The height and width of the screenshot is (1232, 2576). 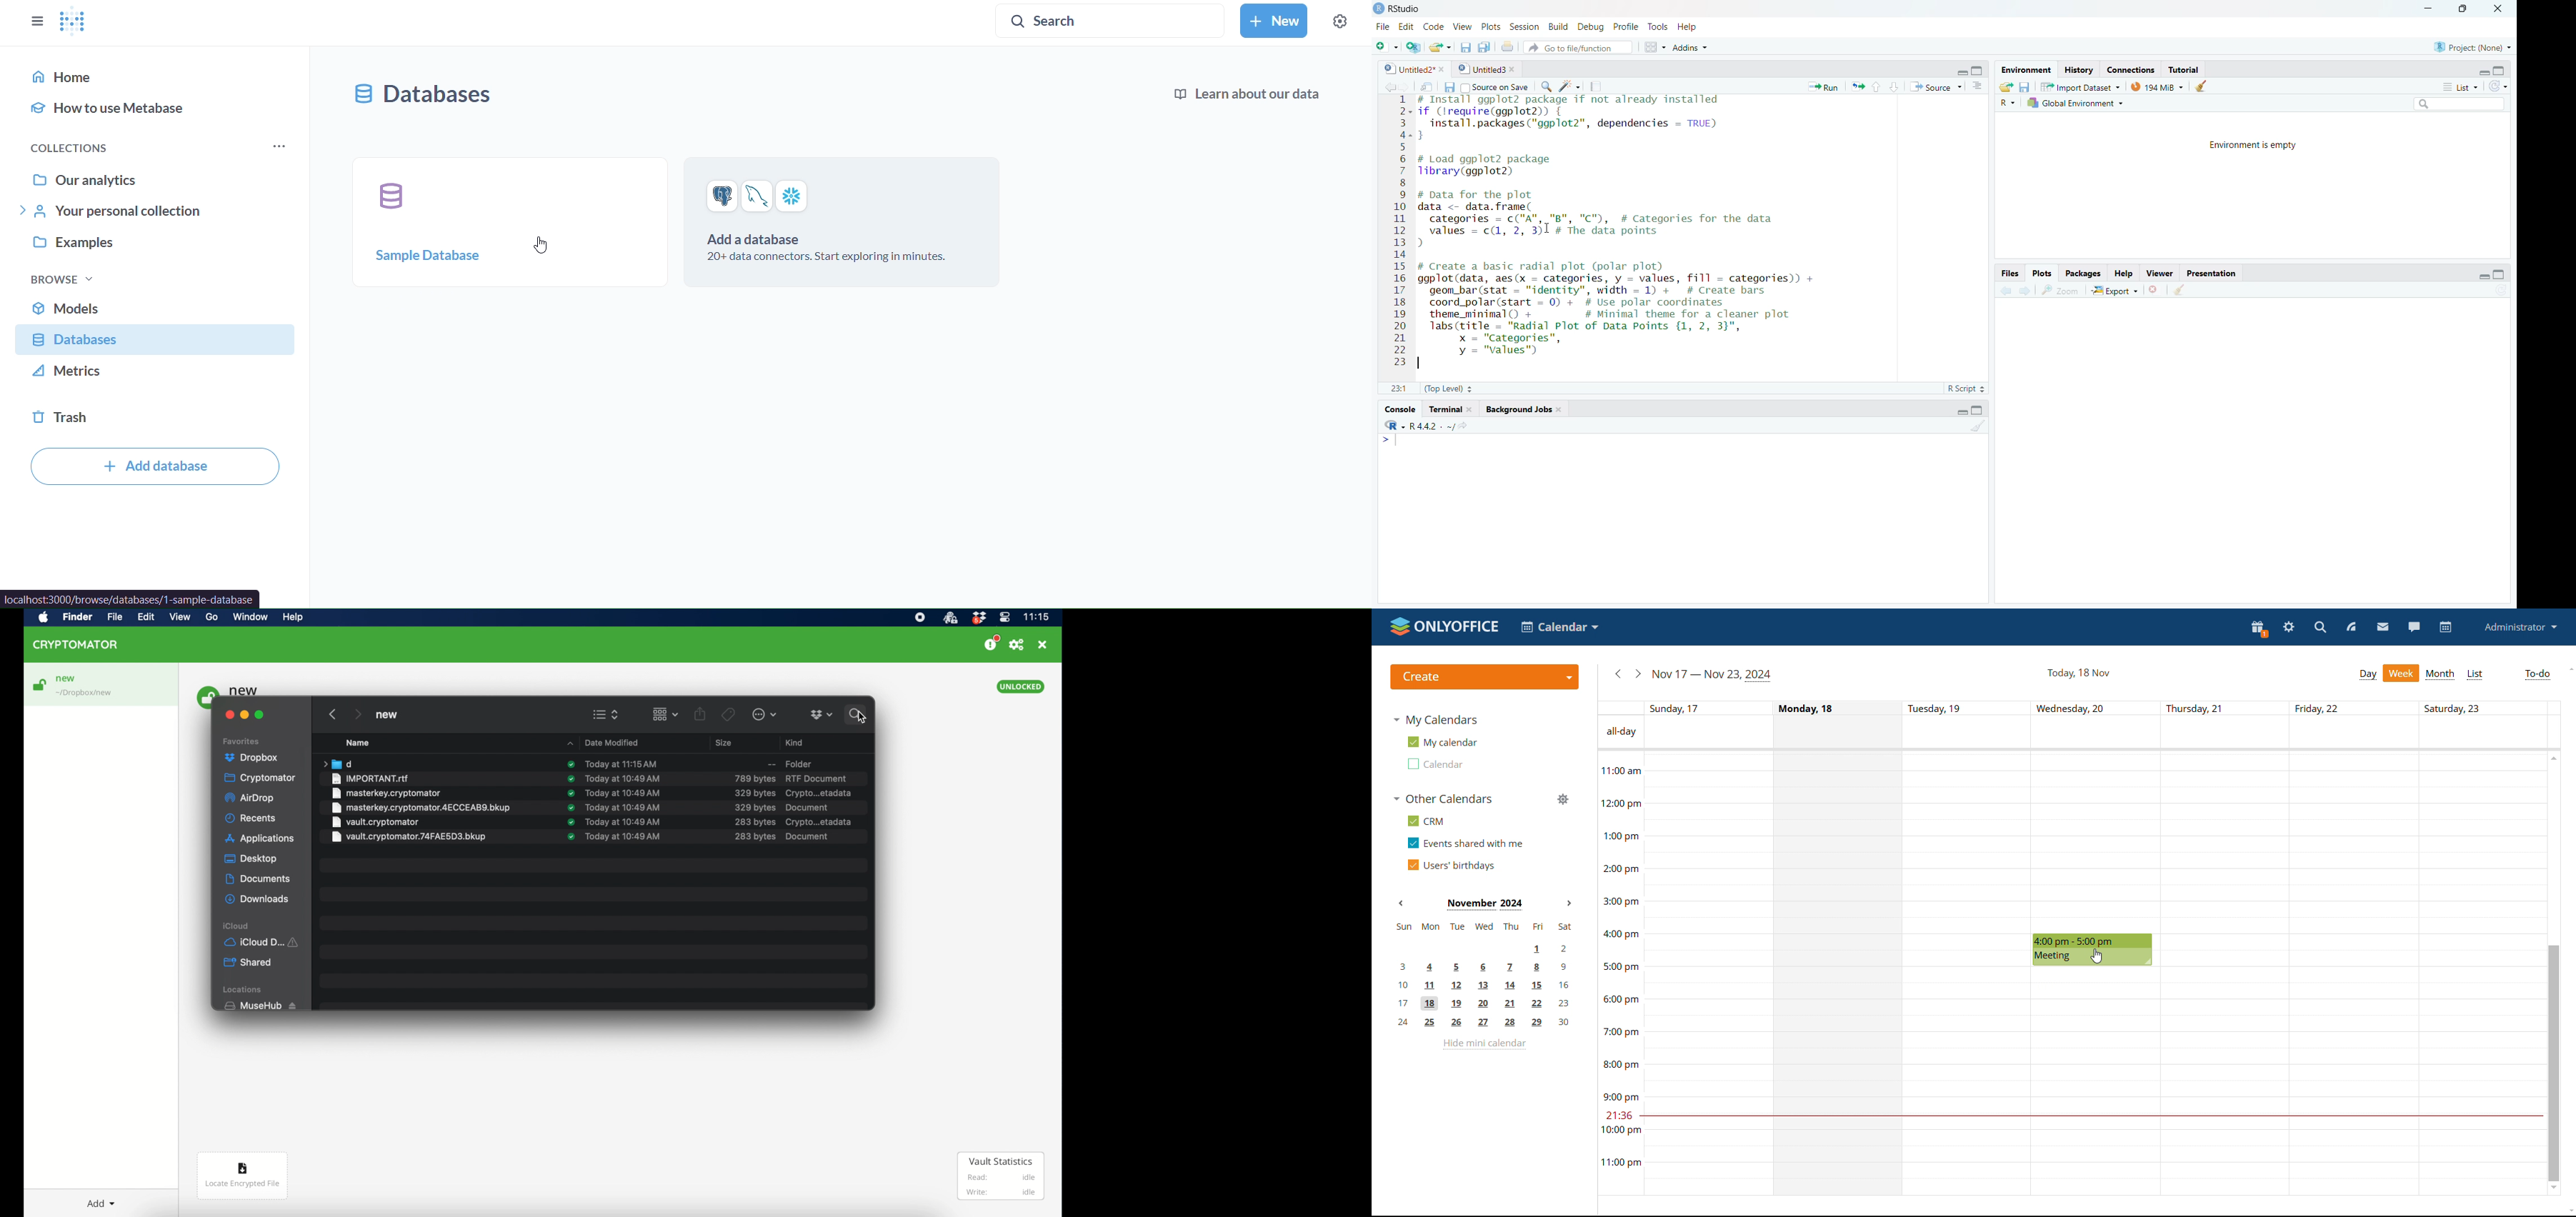 I want to click on previous month, so click(x=1404, y=903).